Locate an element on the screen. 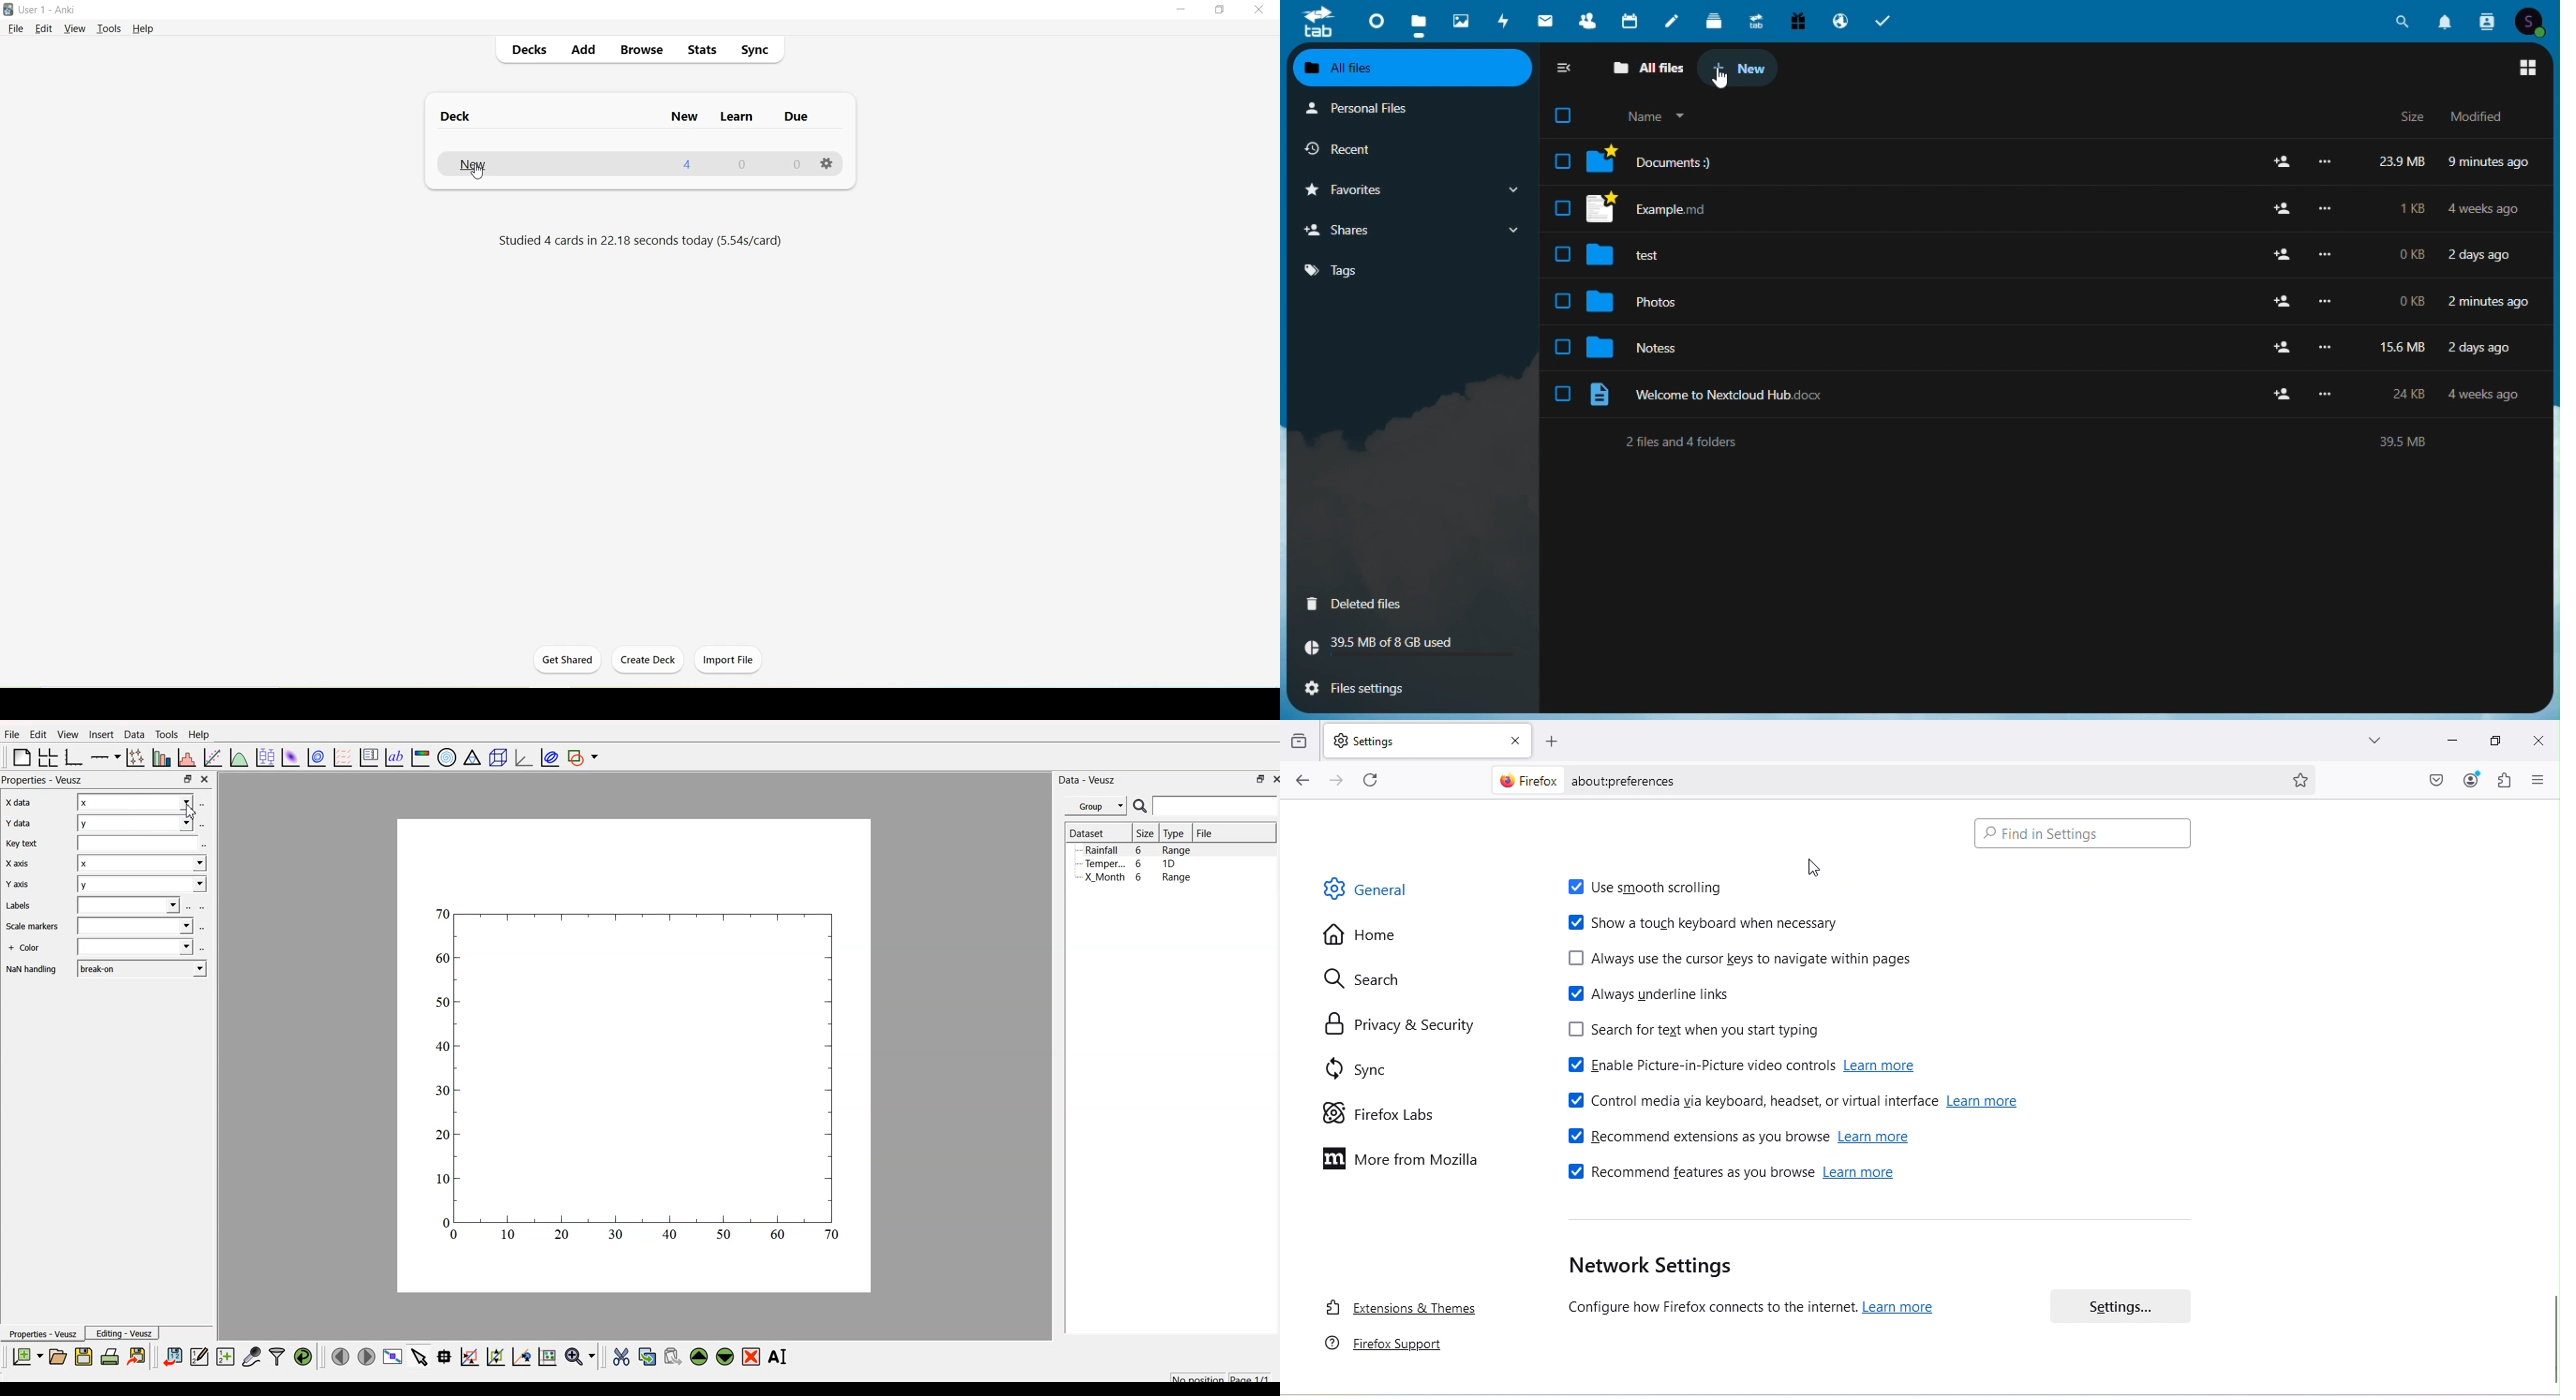 The height and width of the screenshot is (1400, 2576). Go forward one page is located at coordinates (1340, 783).